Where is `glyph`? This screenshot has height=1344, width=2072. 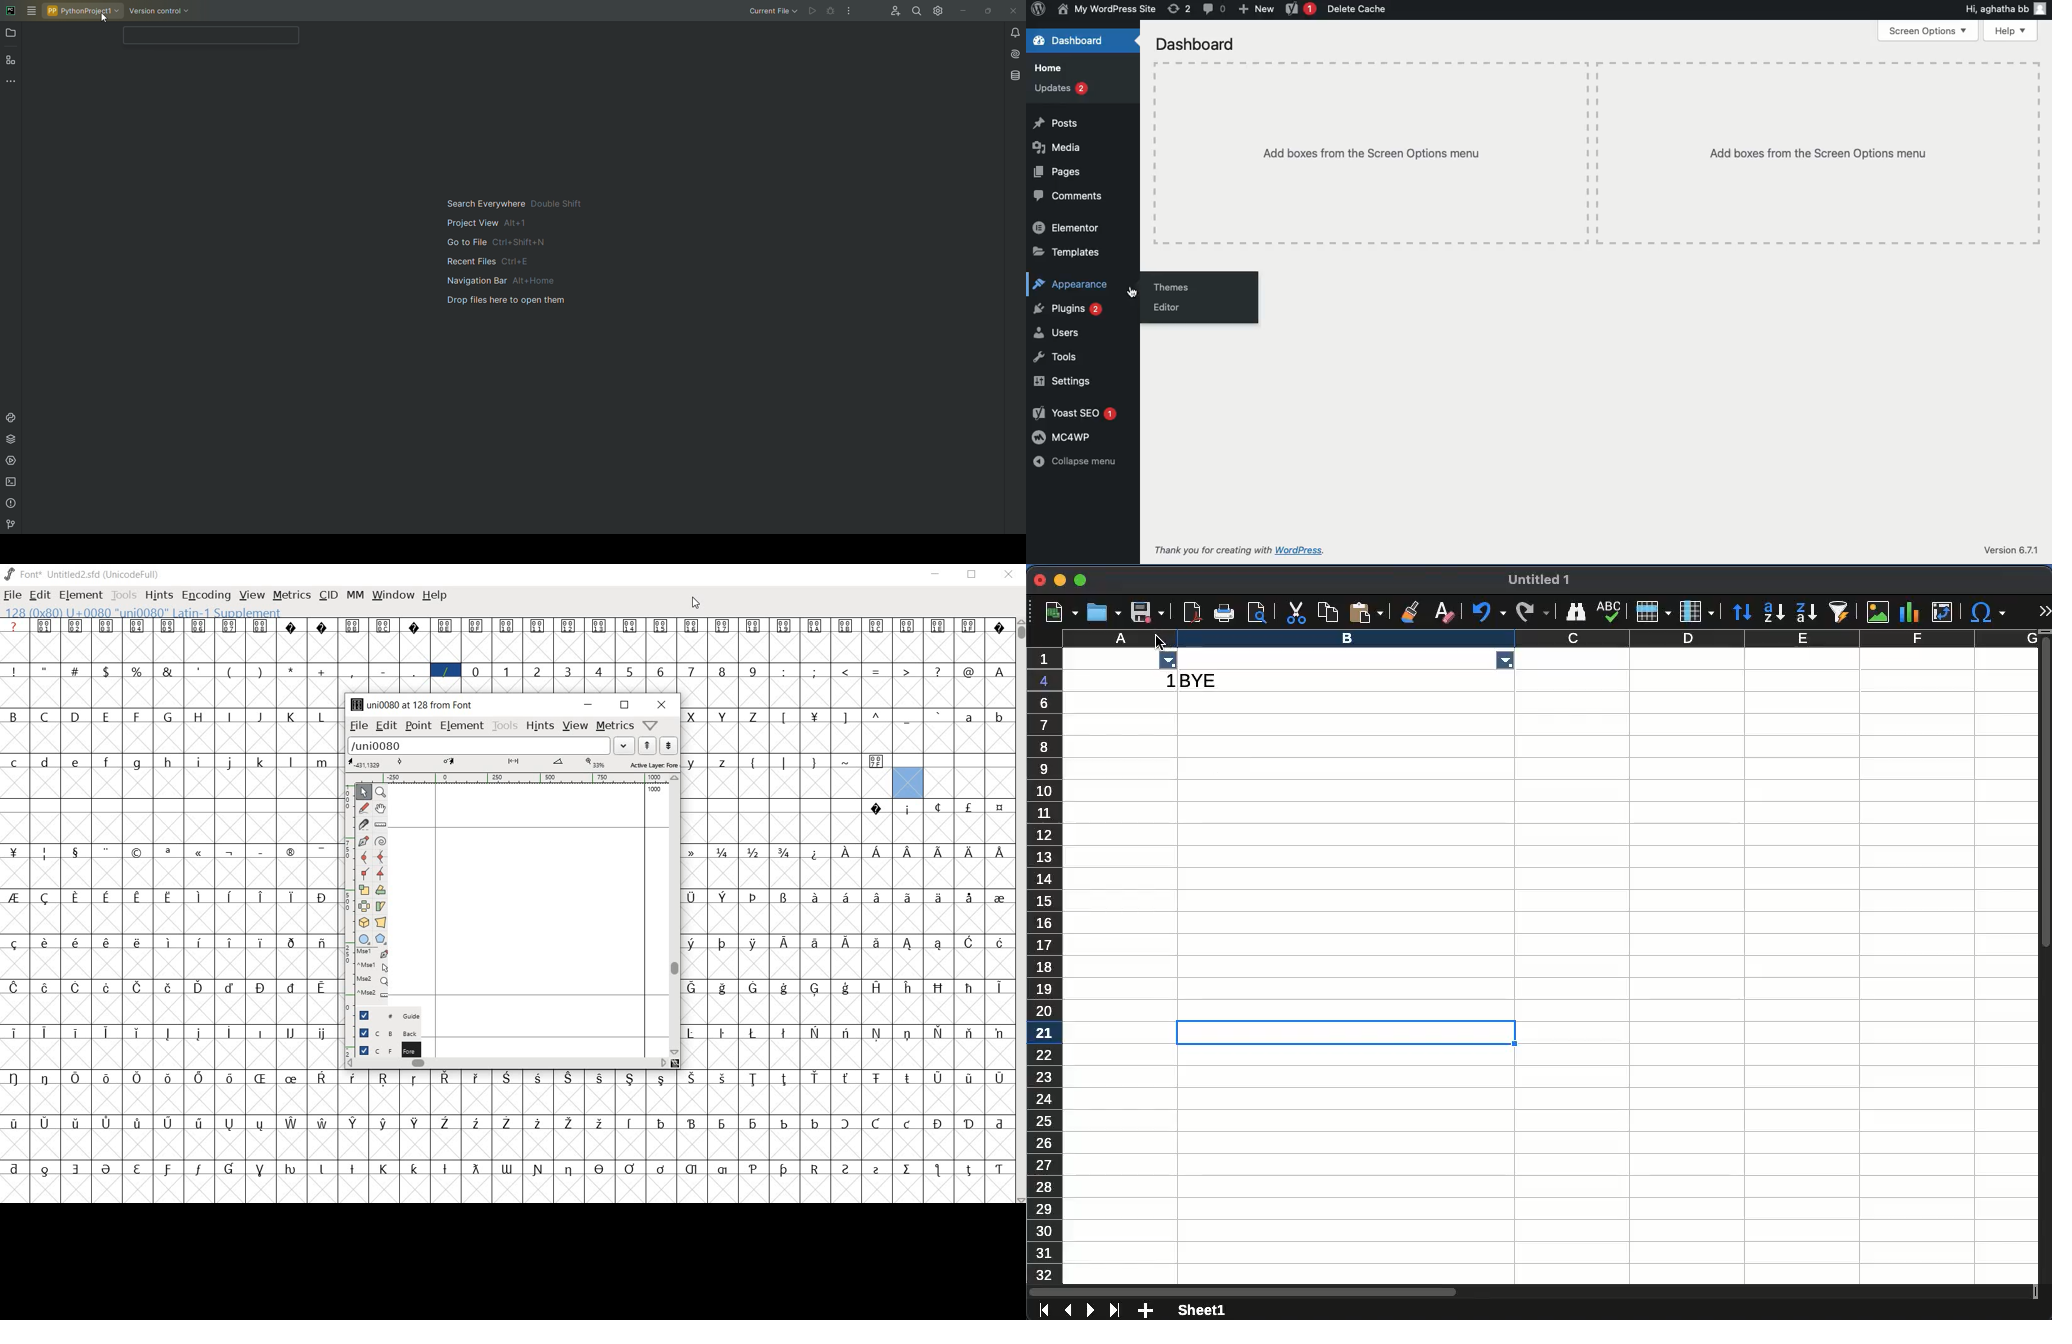 glyph is located at coordinates (907, 1036).